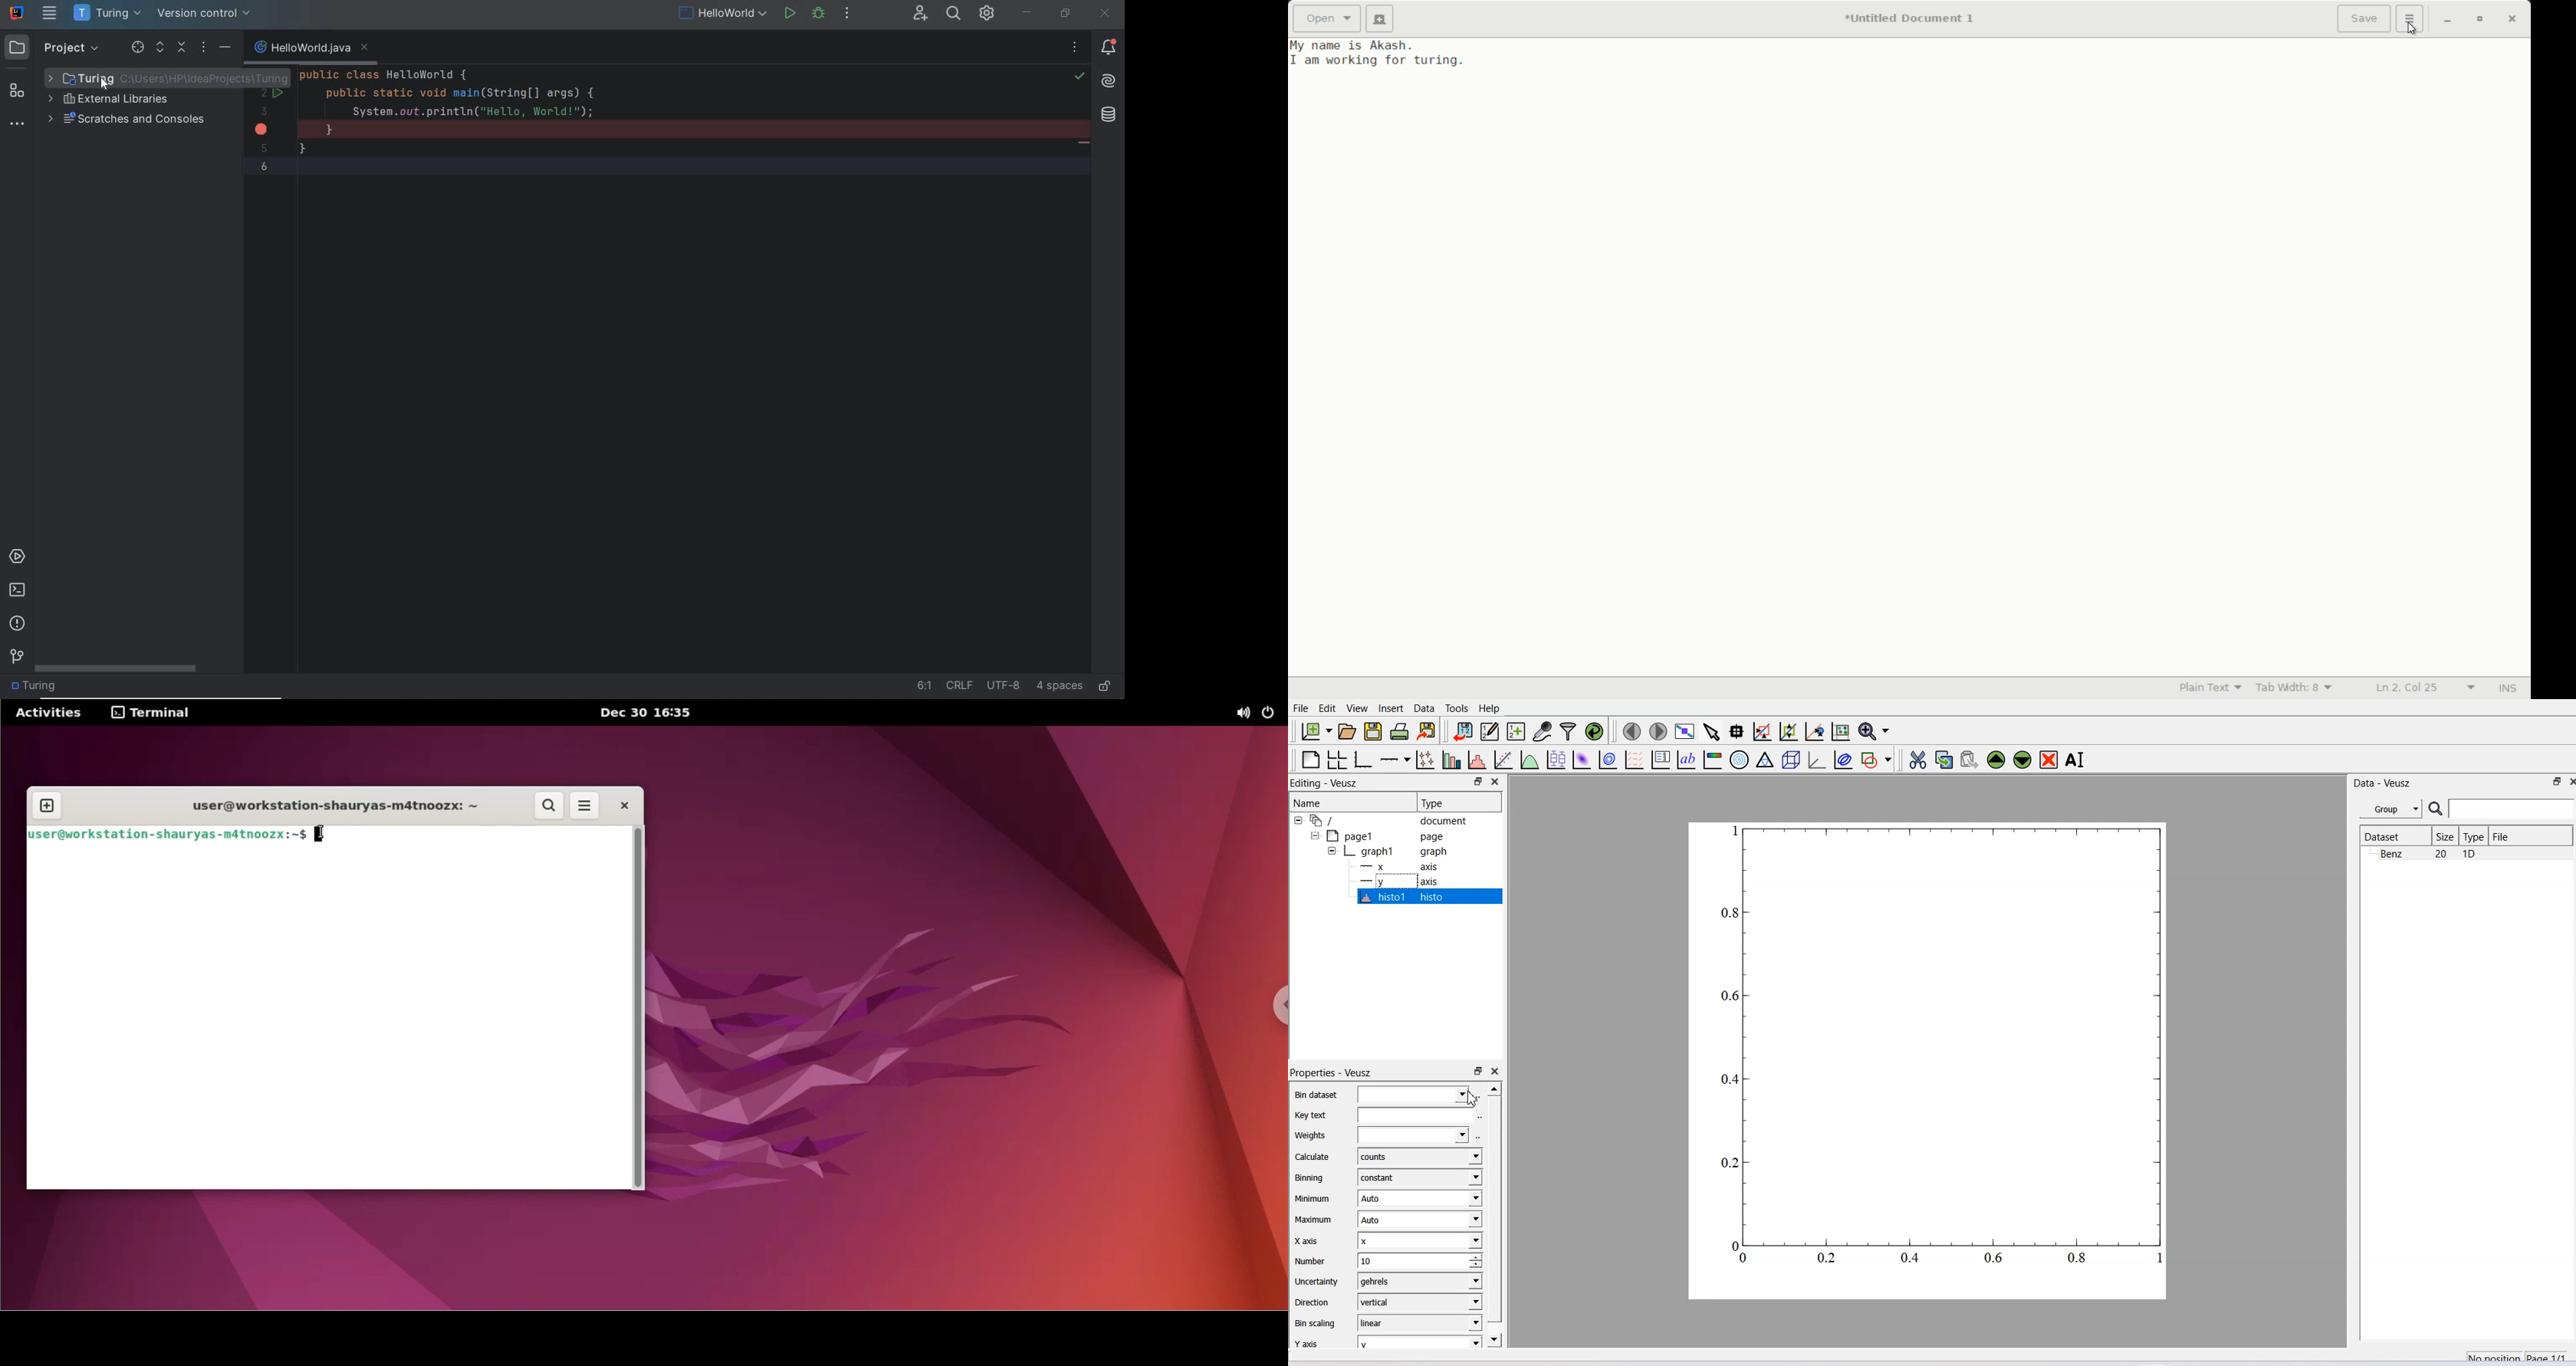  Describe the element at coordinates (17, 13) in the screenshot. I see `system name` at that location.